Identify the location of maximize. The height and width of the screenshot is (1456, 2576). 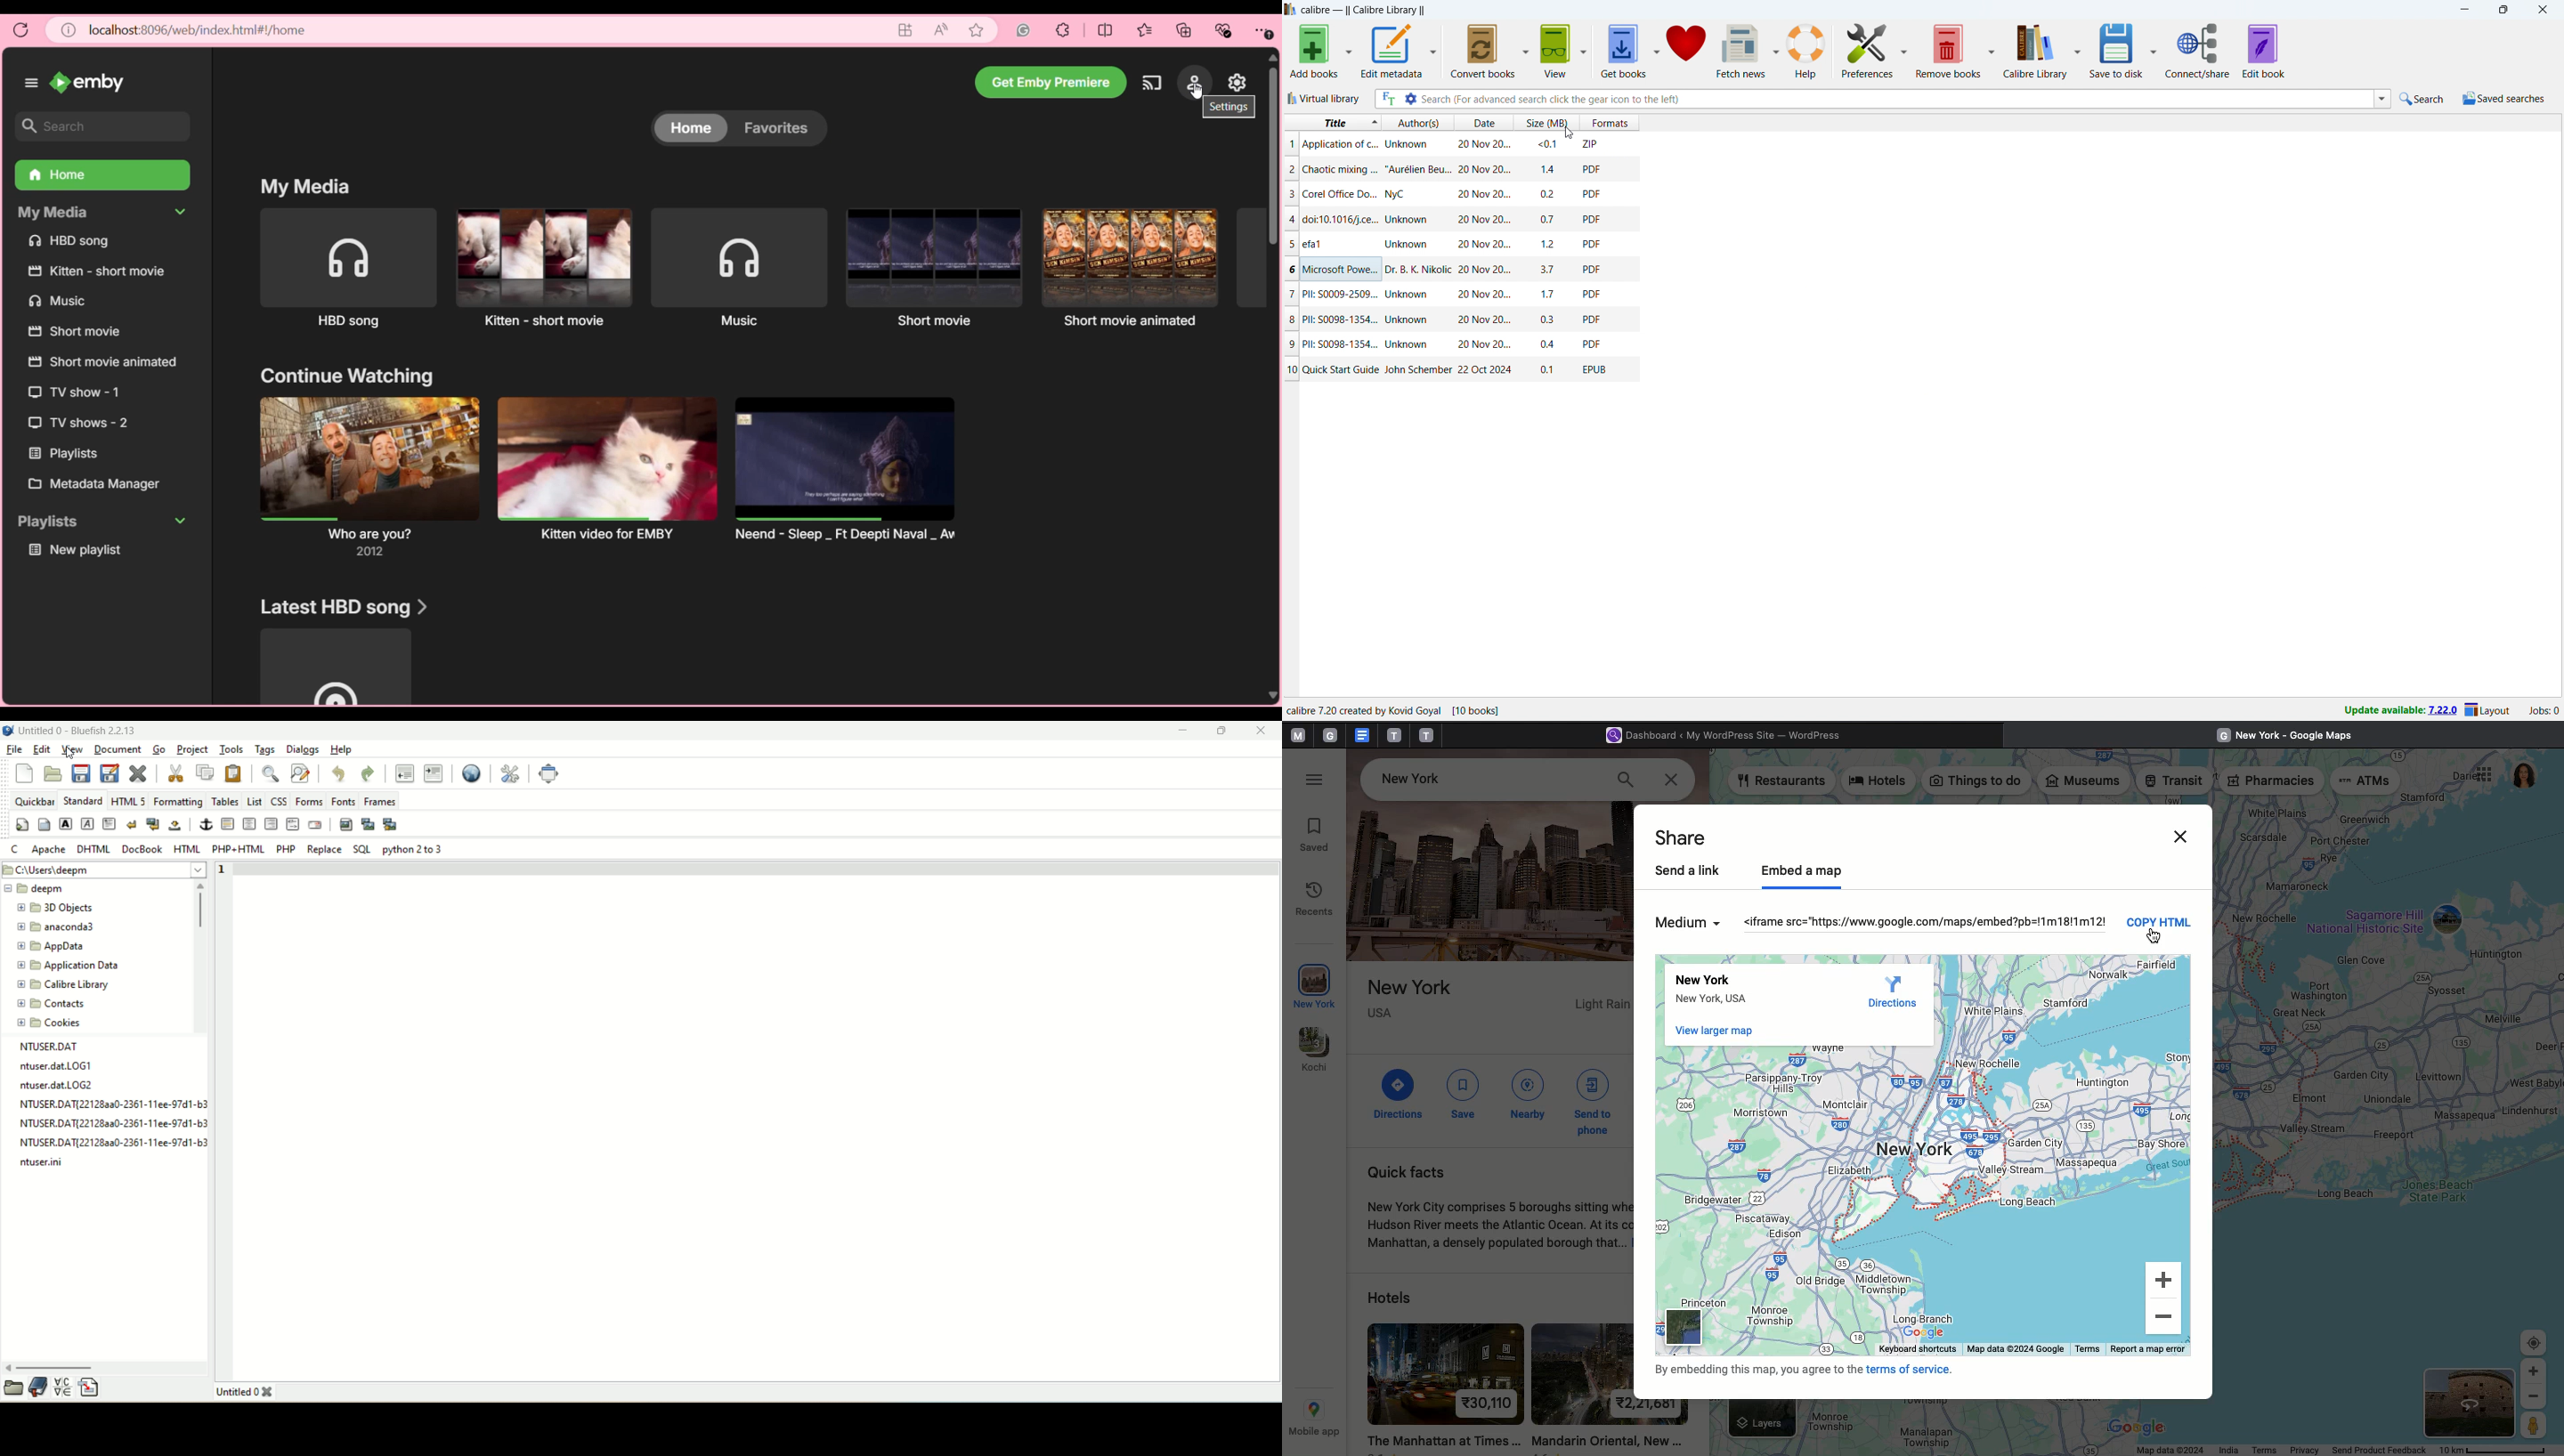
(2503, 10).